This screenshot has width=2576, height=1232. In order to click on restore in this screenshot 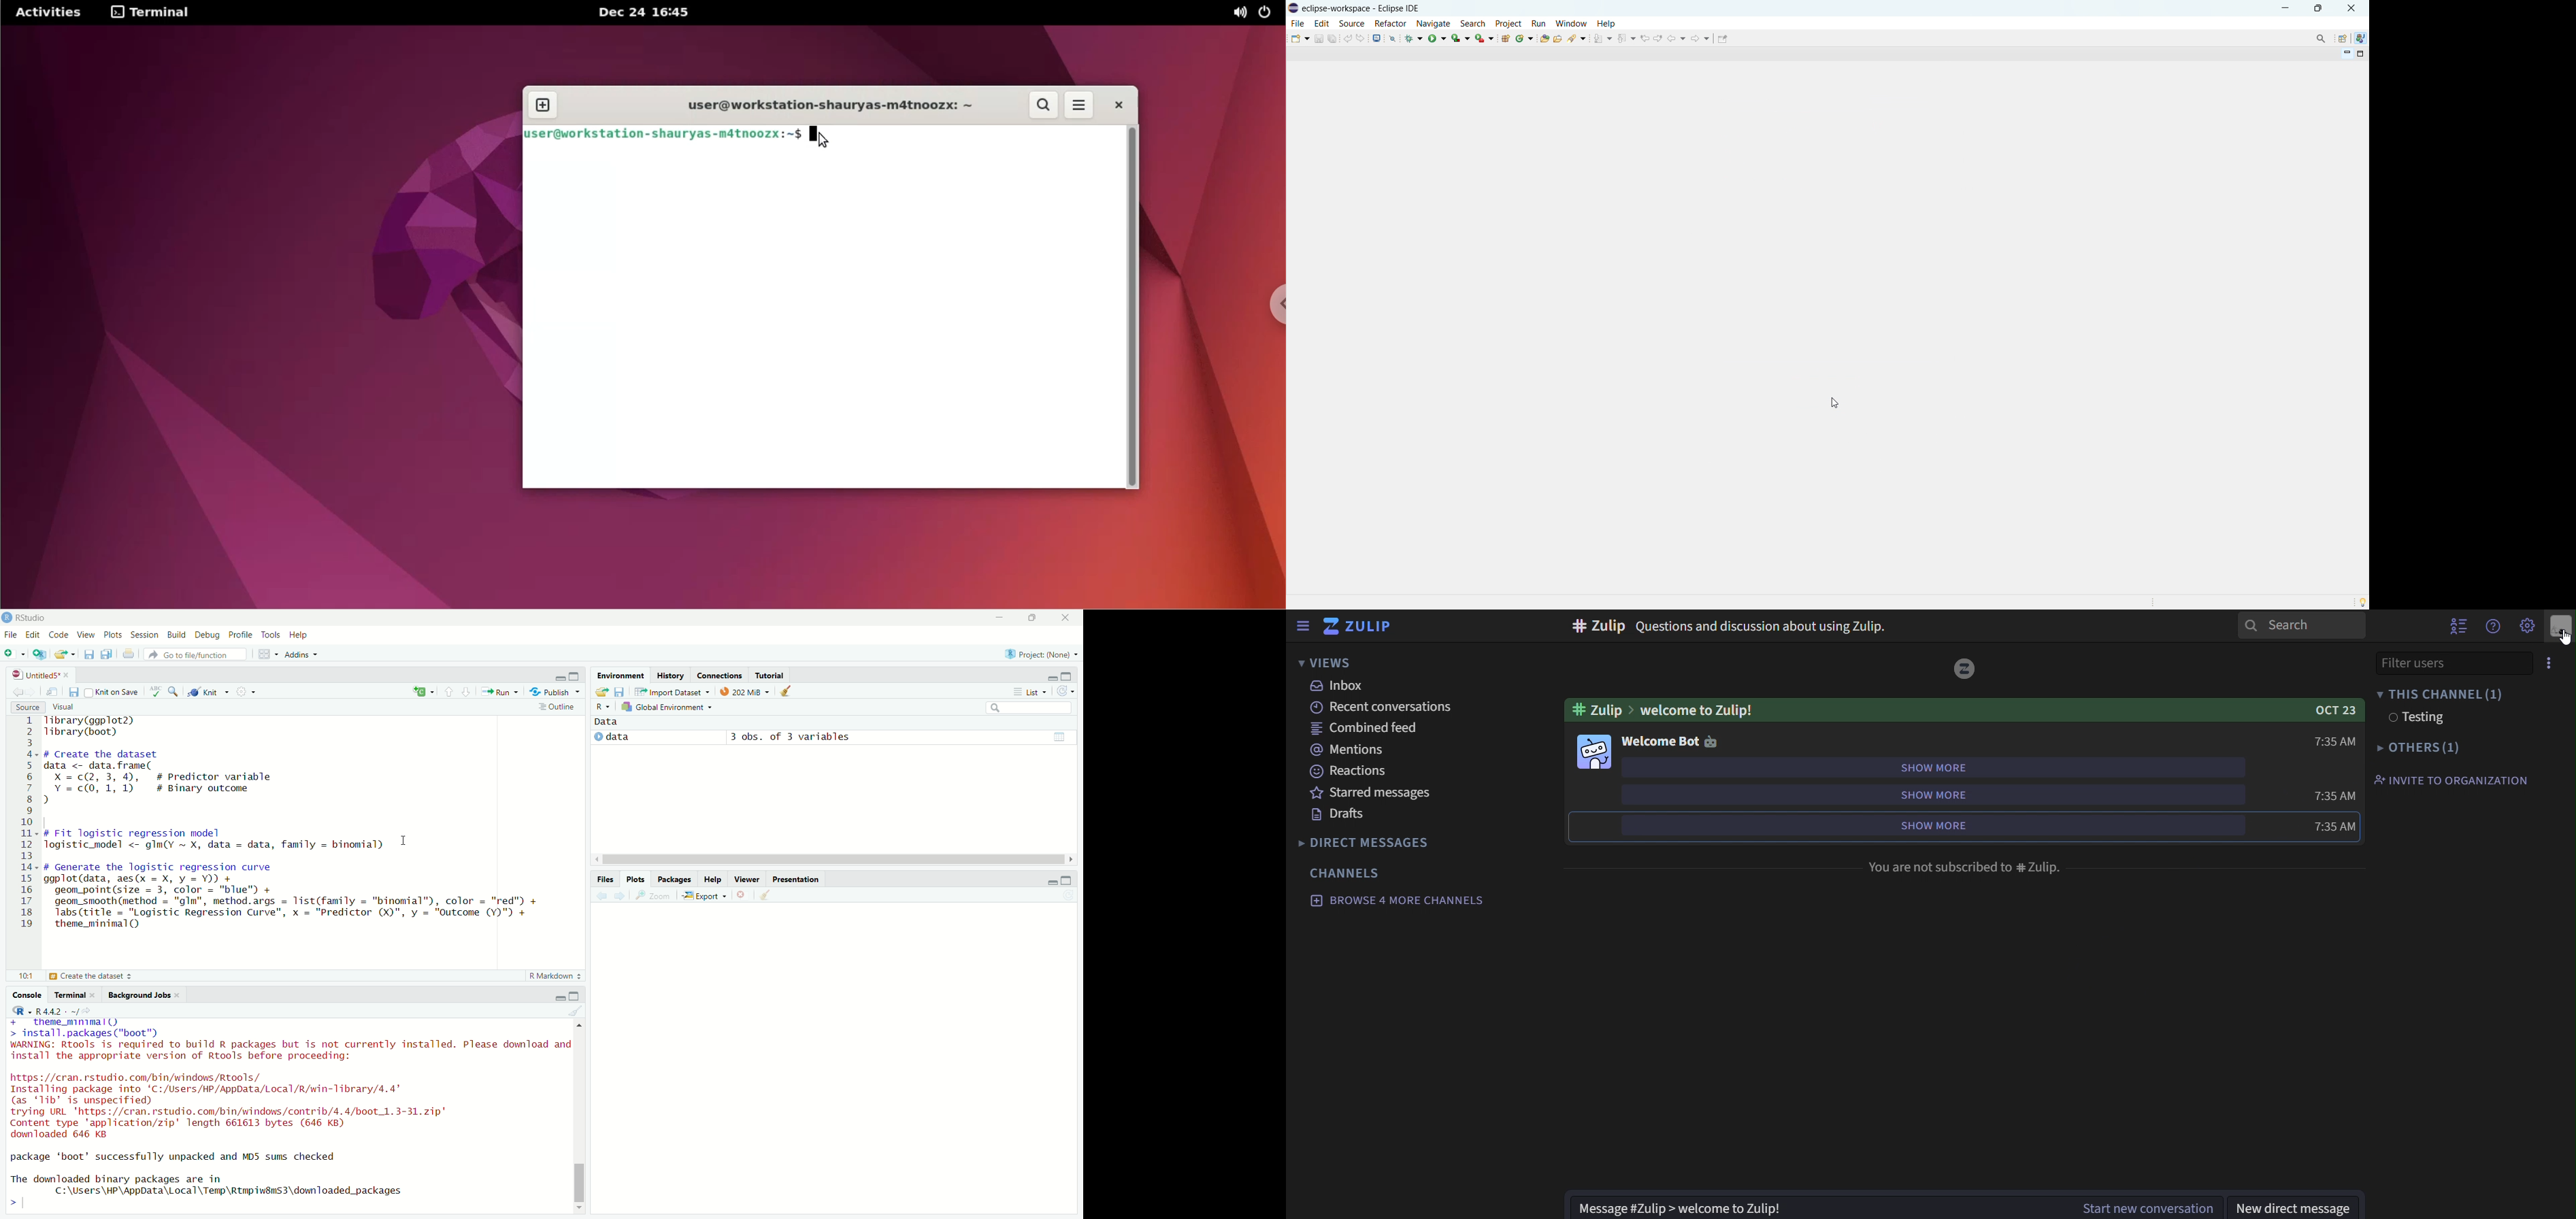, I will do `click(1034, 617)`.